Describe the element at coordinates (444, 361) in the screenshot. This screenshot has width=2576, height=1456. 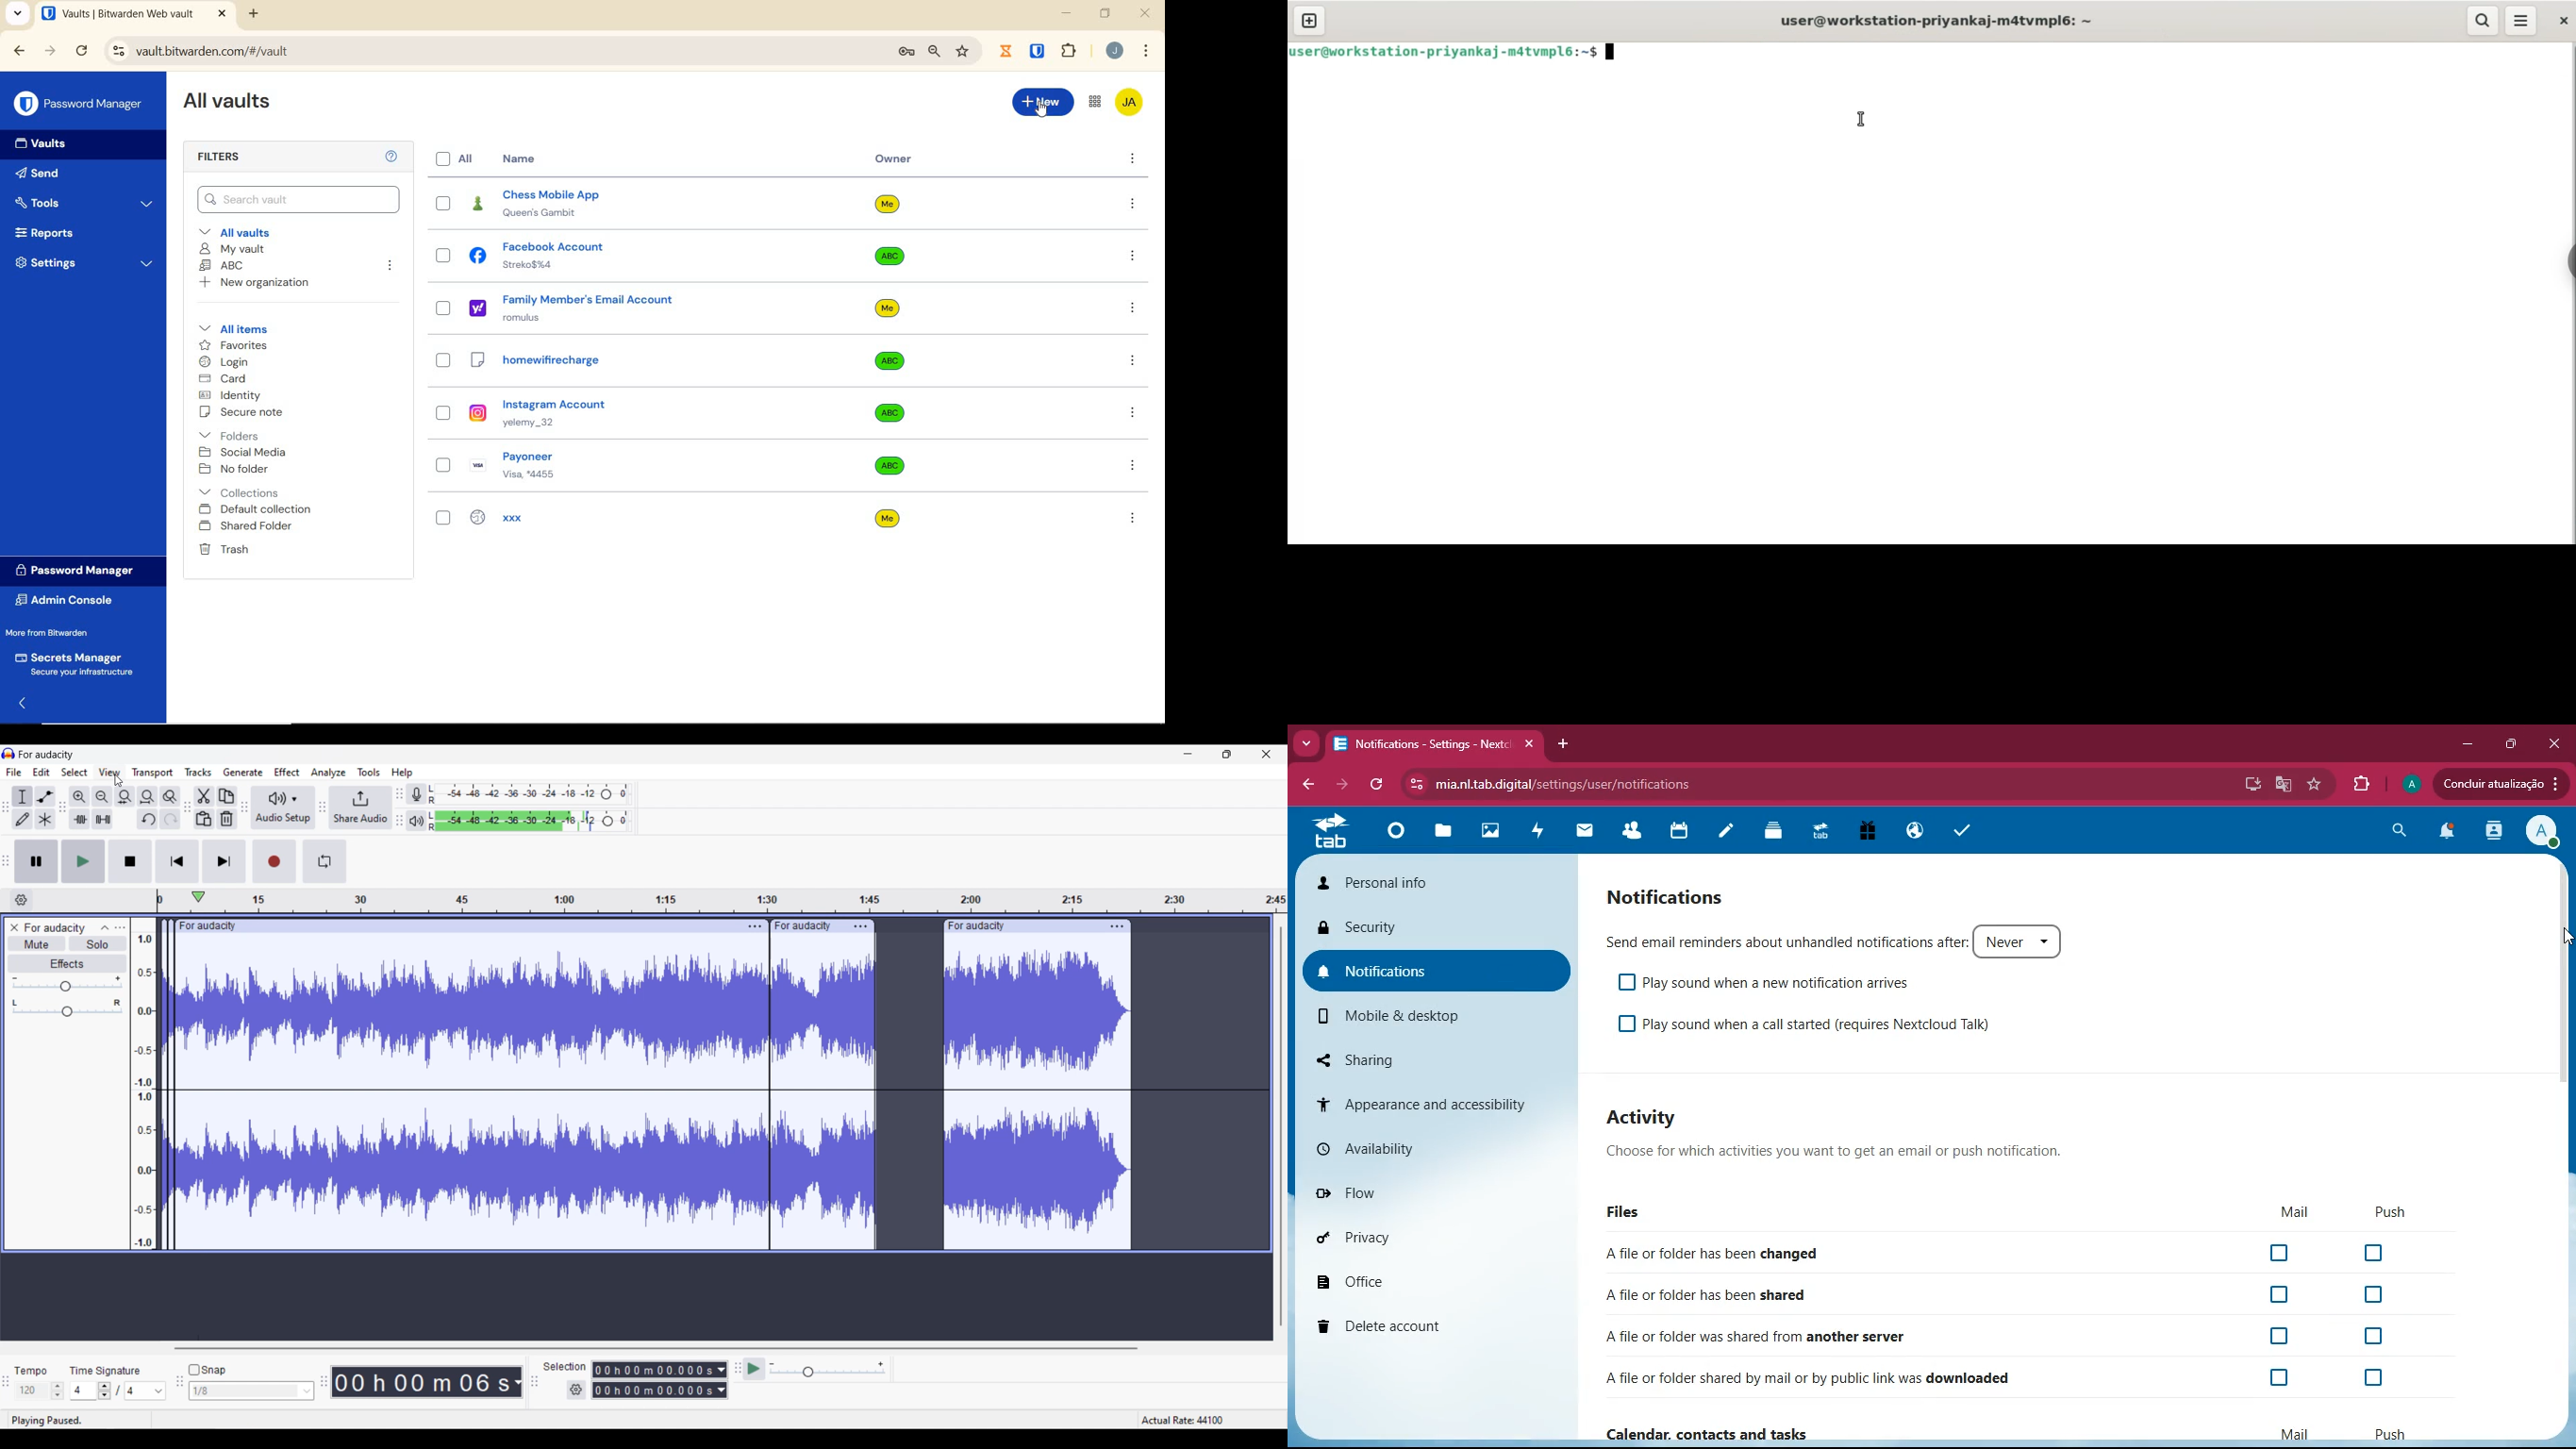
I see `checkbox` at that location.